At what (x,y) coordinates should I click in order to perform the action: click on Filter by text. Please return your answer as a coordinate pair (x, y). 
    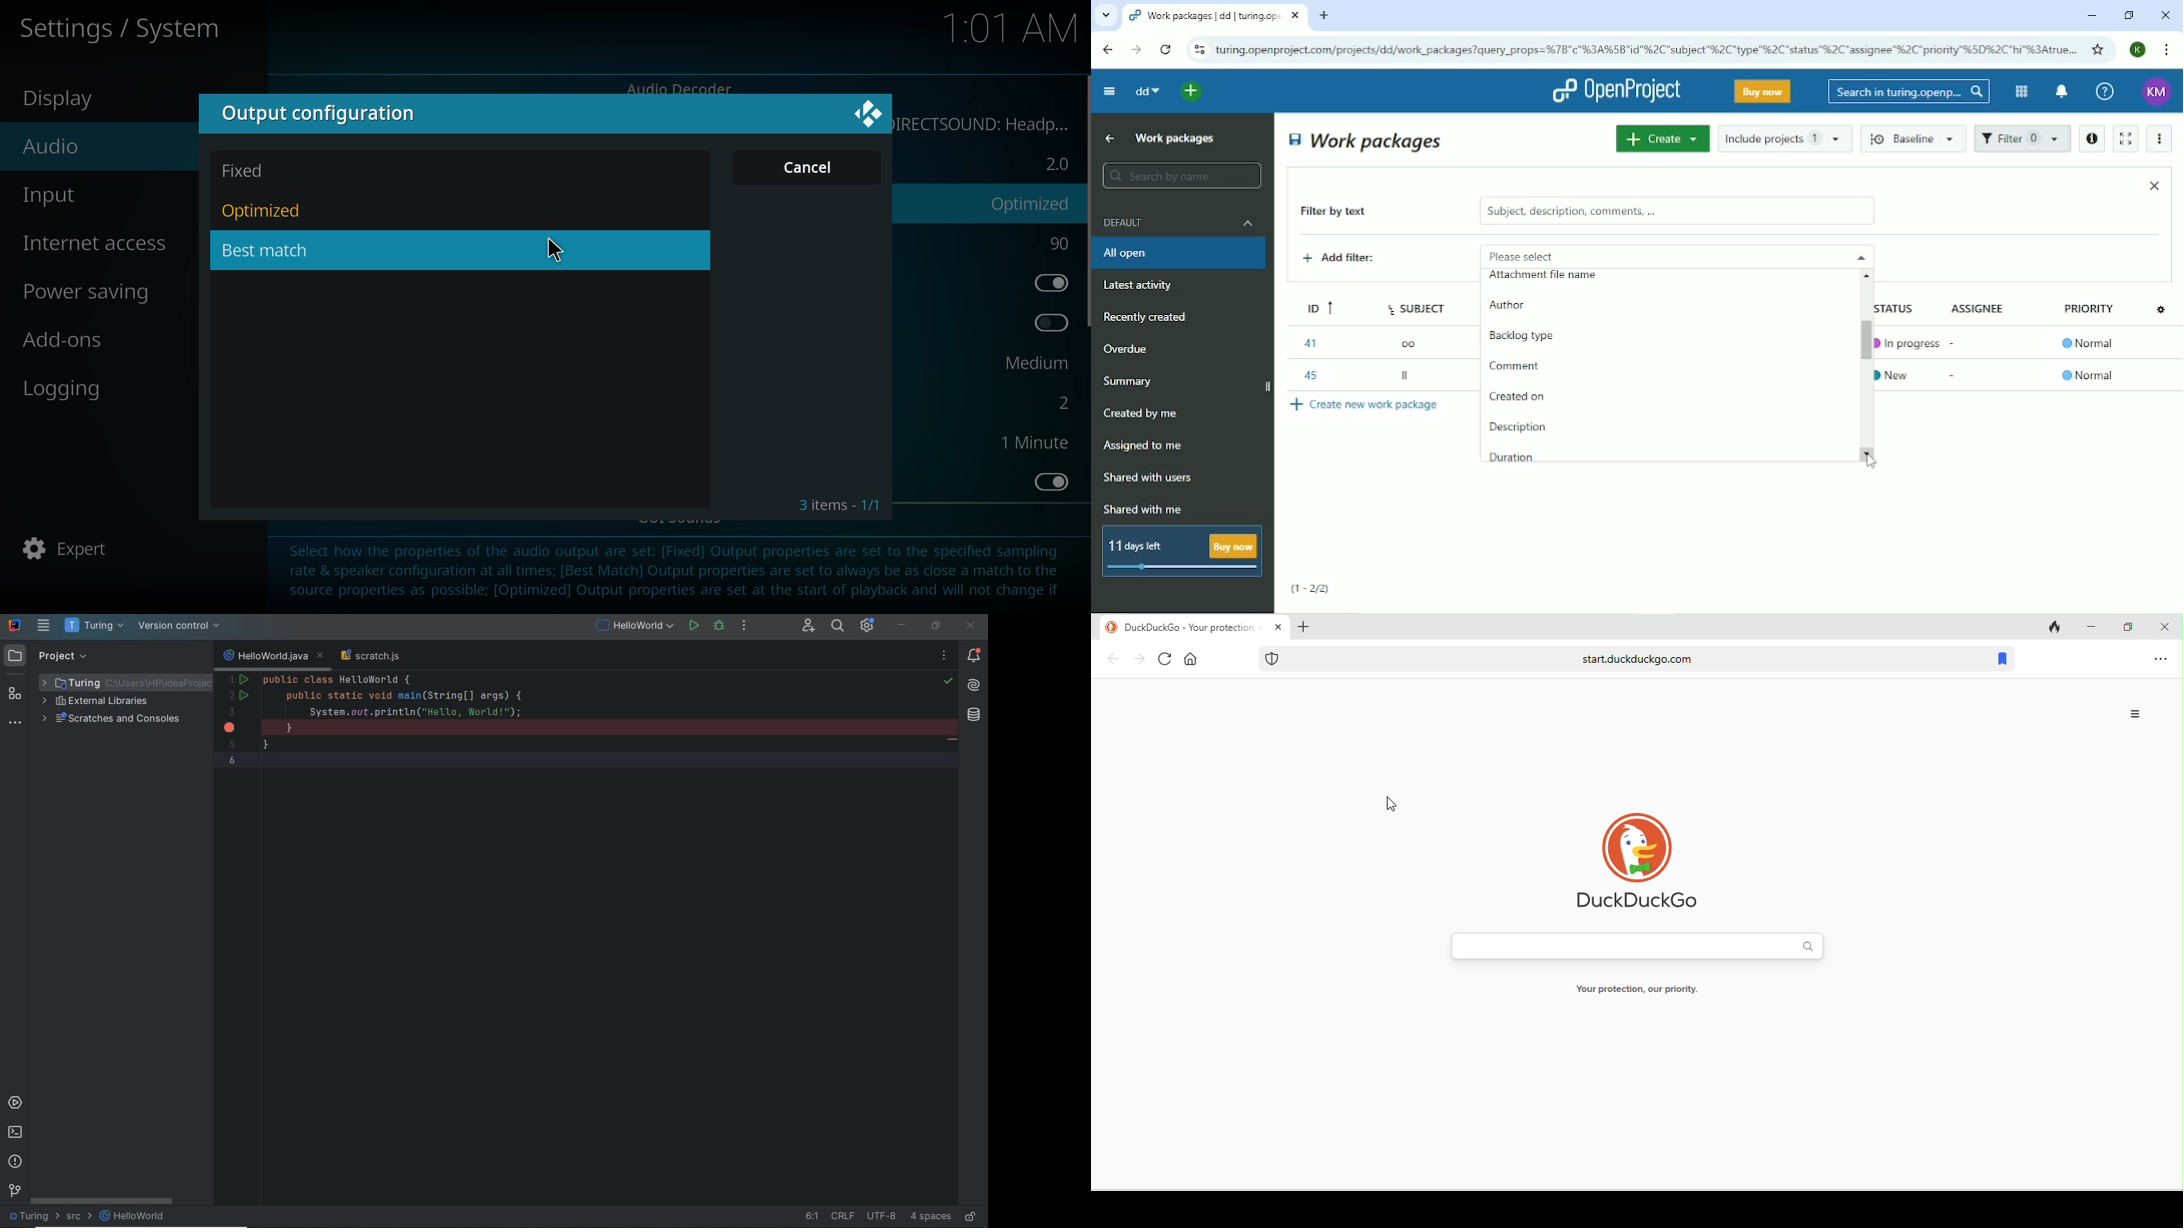
    Looking at the image, I should click on (1348, 213).